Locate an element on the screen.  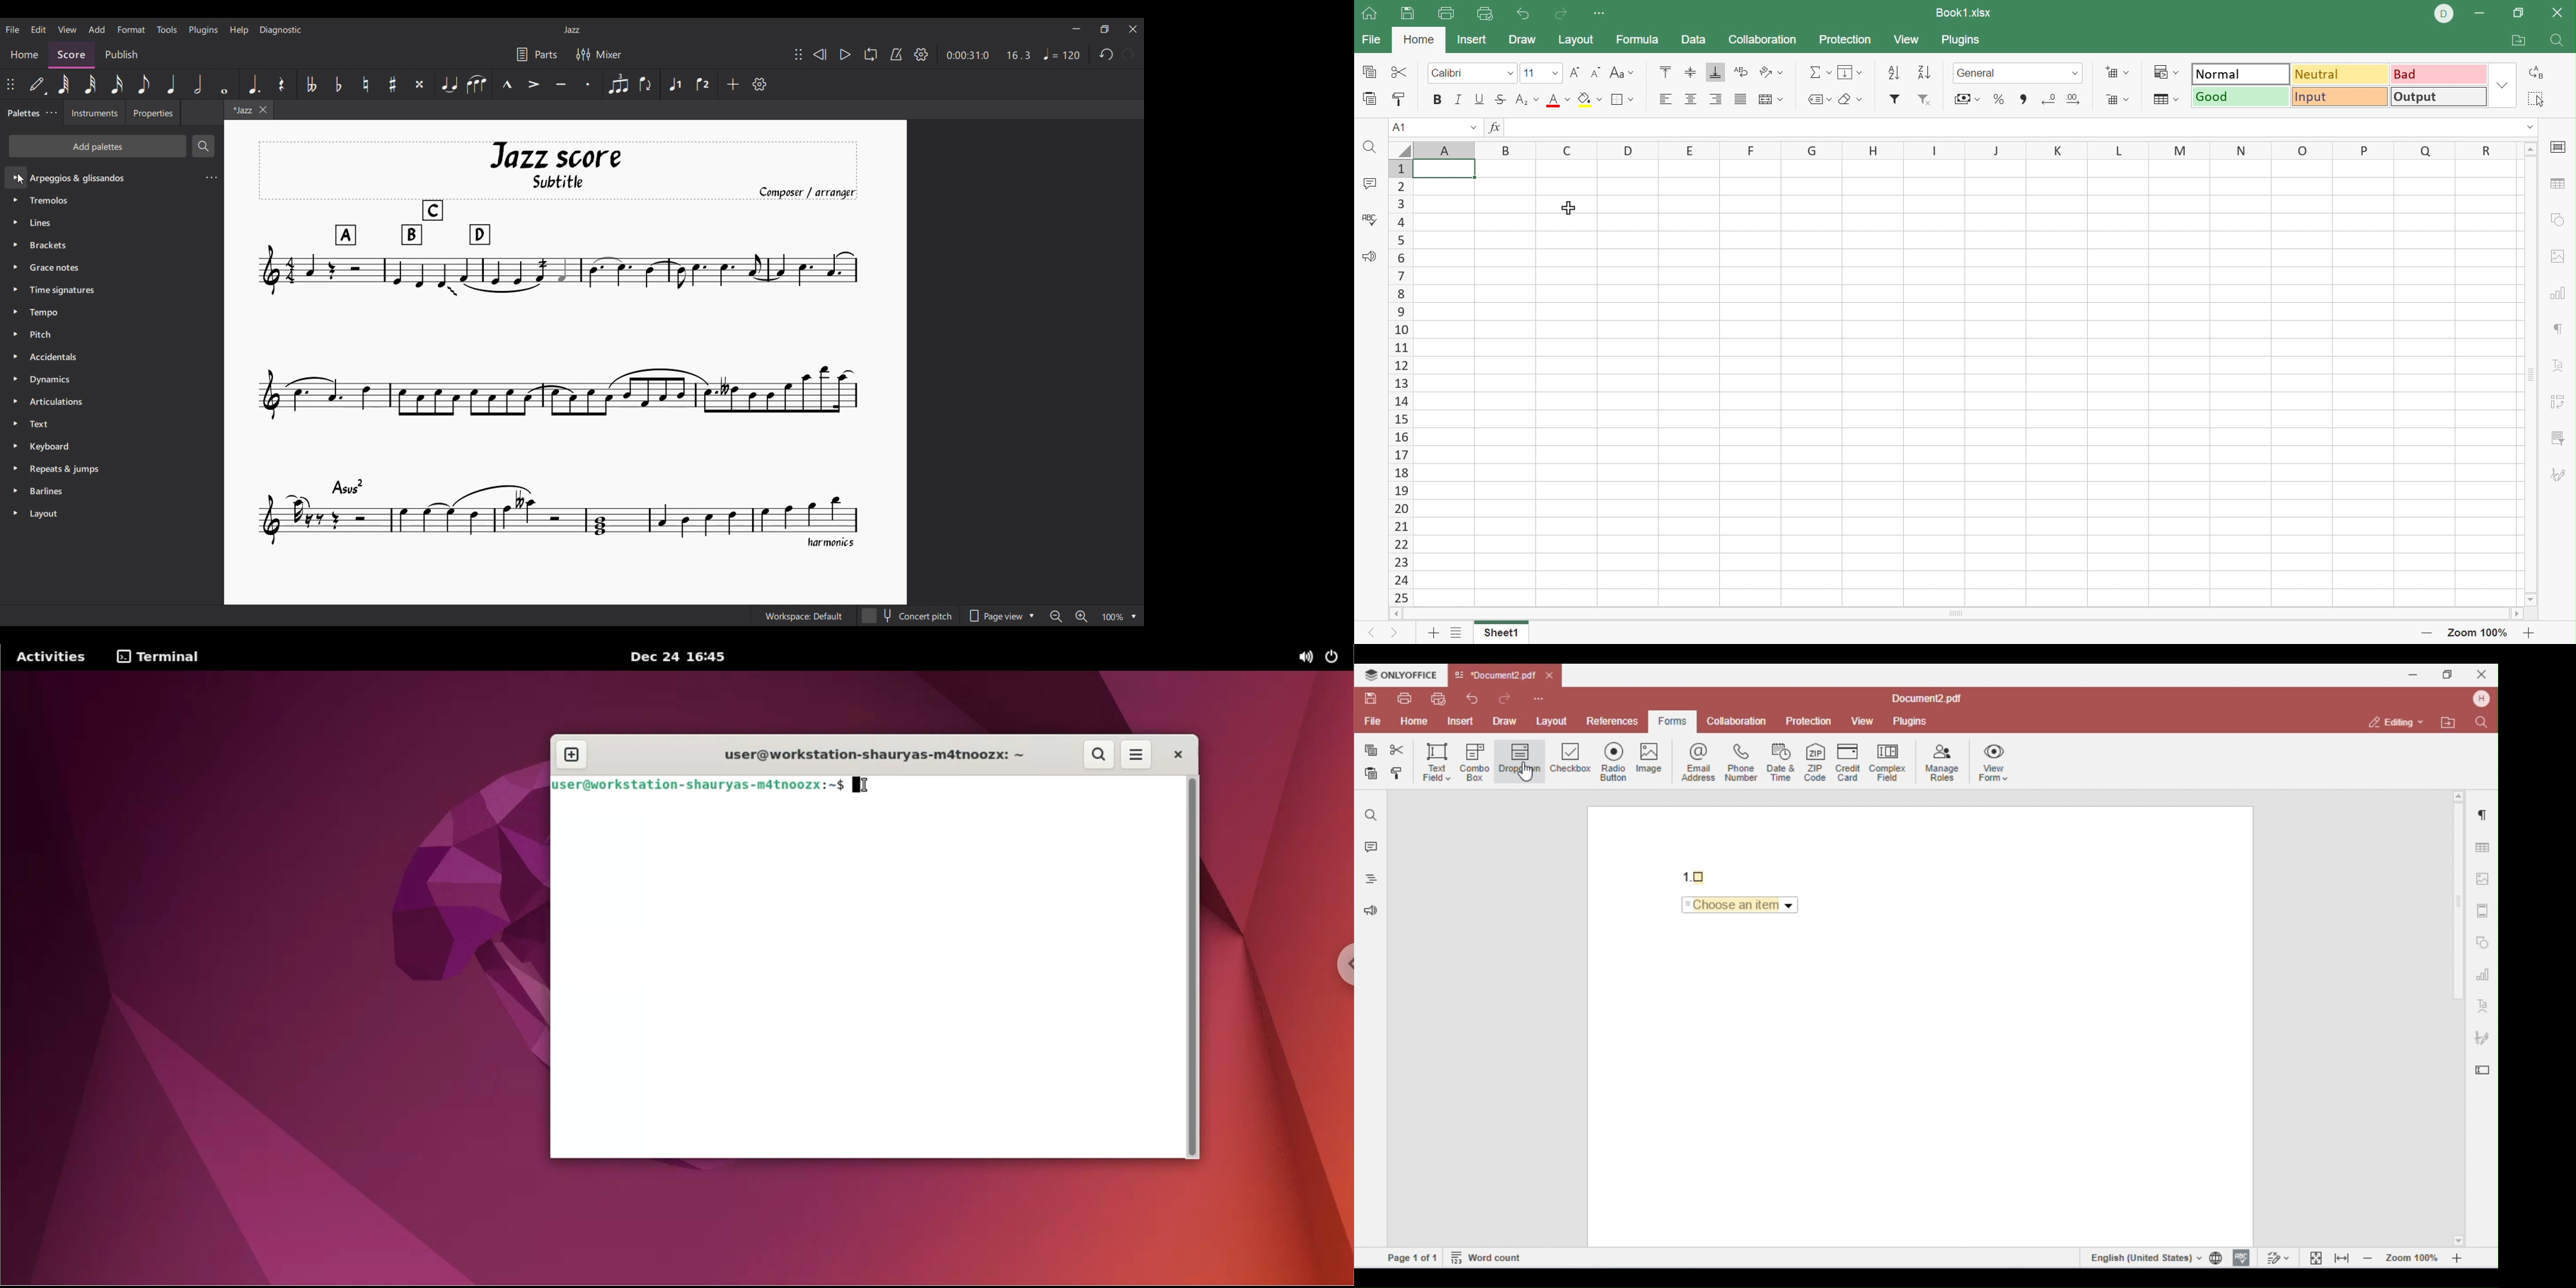
Tools menu is located at coordinates (166, 29).